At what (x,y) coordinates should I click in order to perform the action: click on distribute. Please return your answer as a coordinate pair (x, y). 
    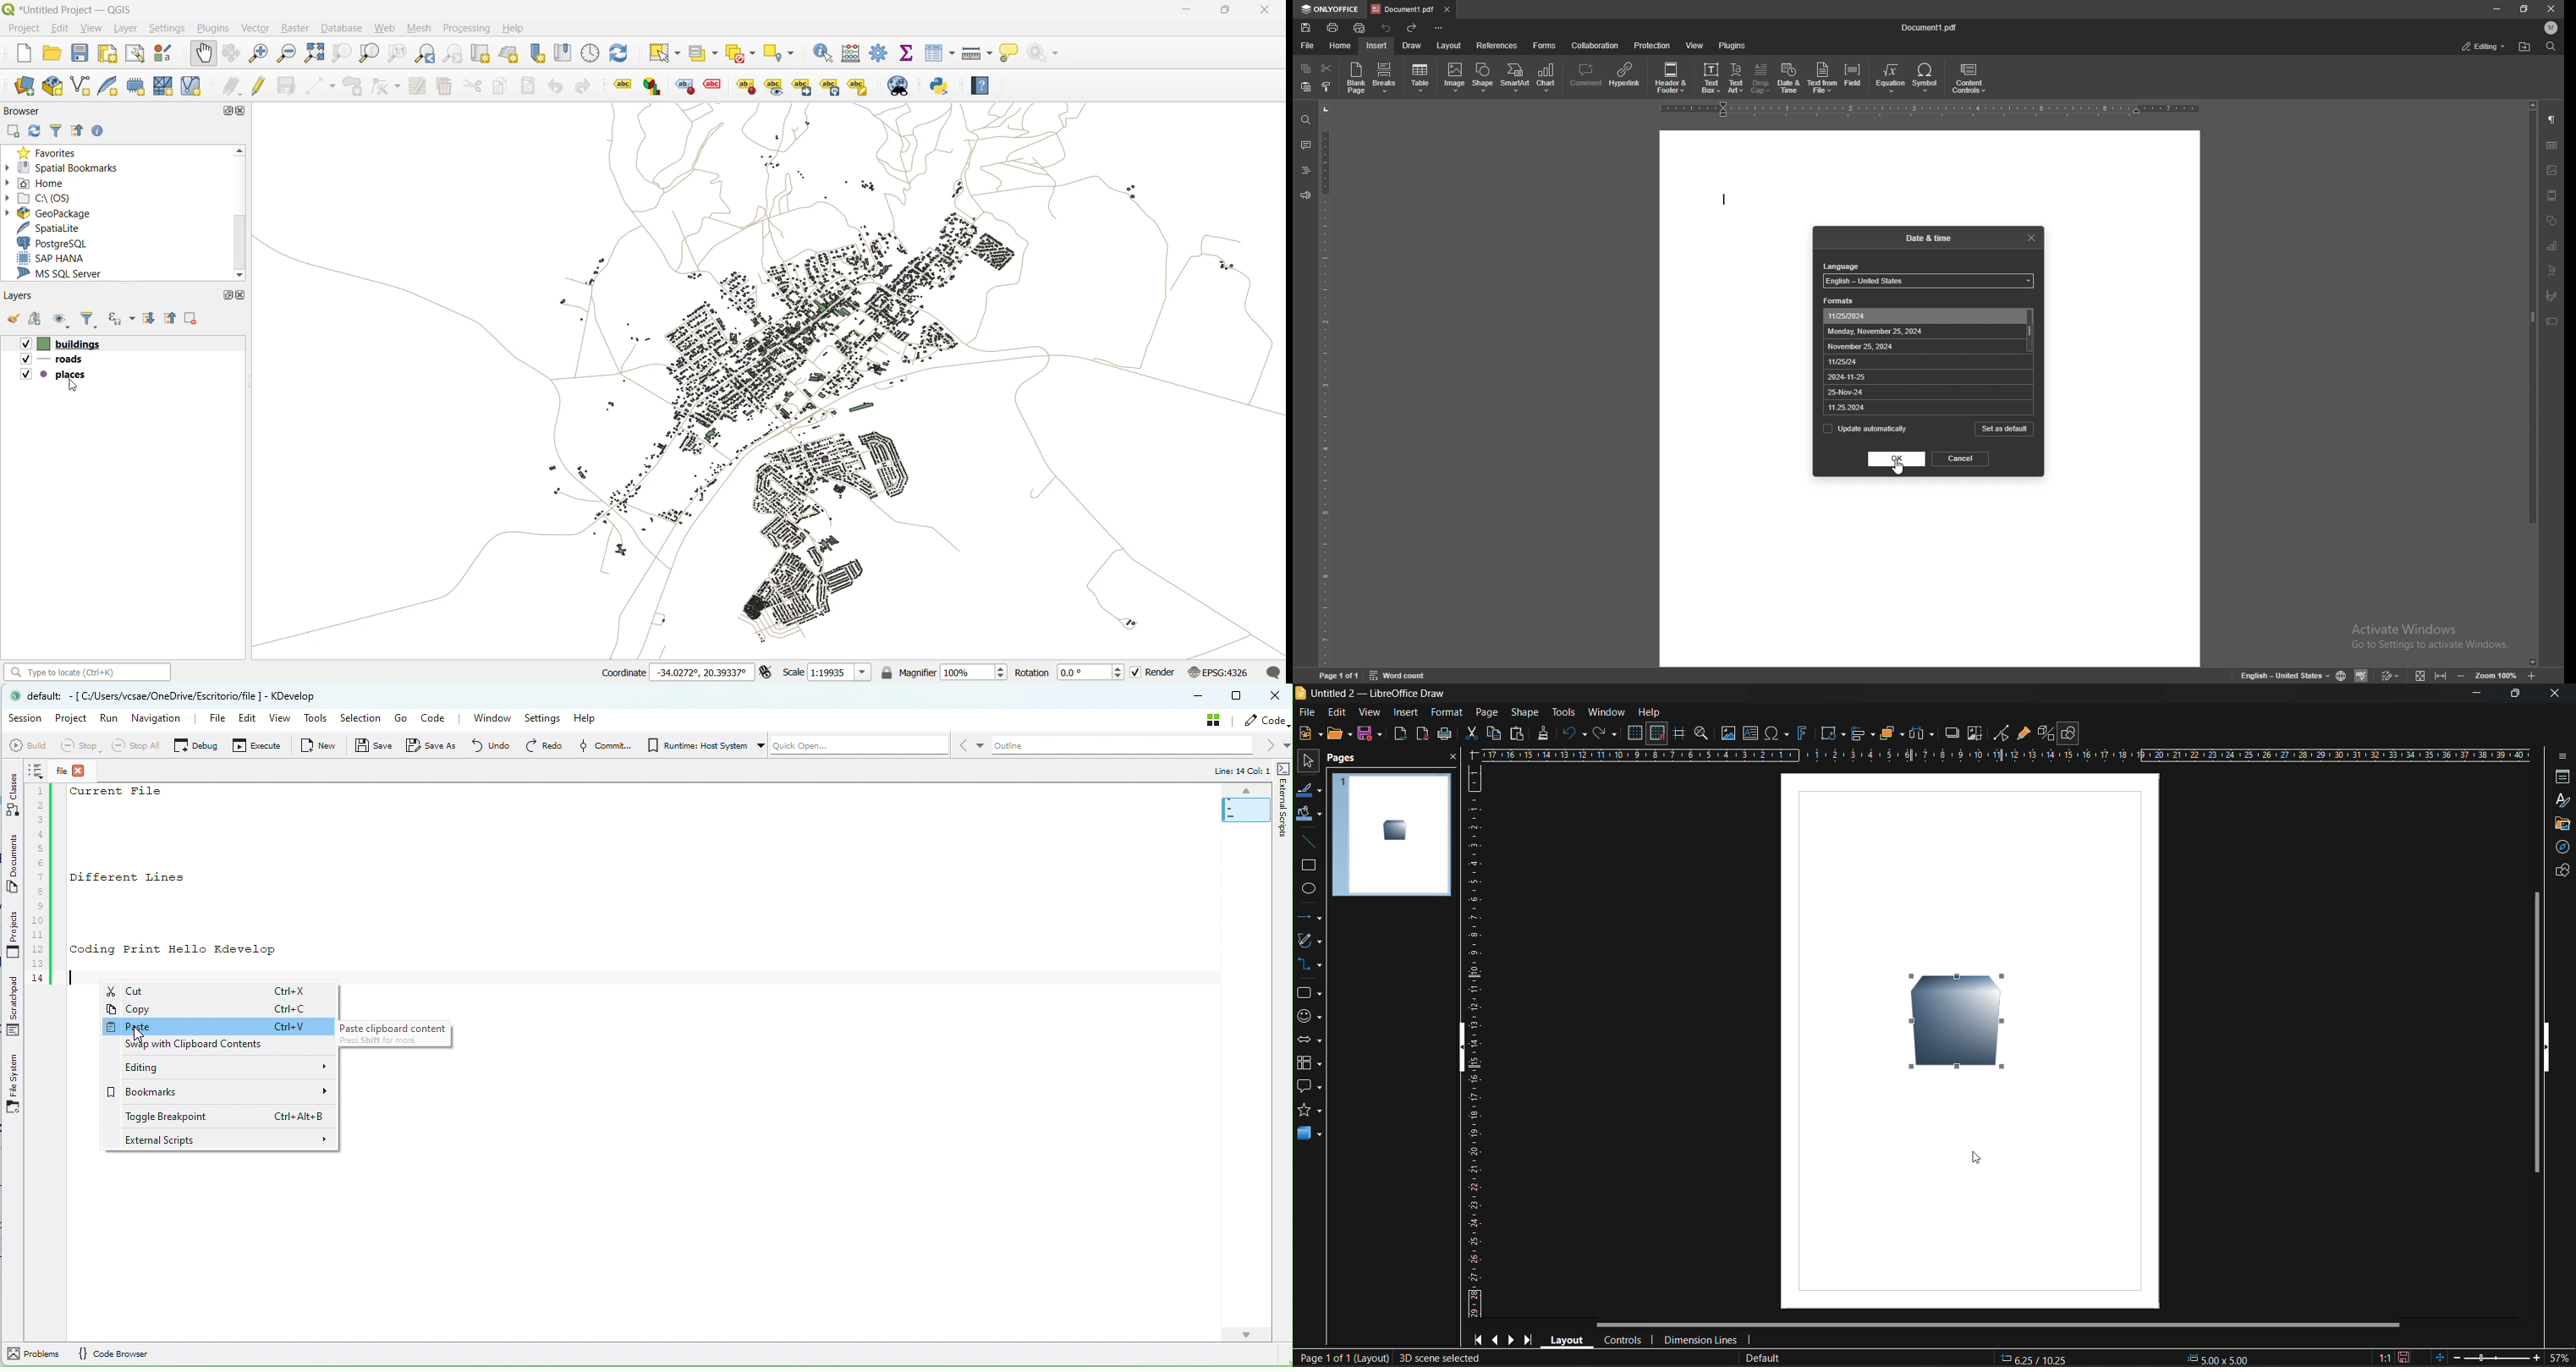
    Looking at the image, I should click on (1923, 732).